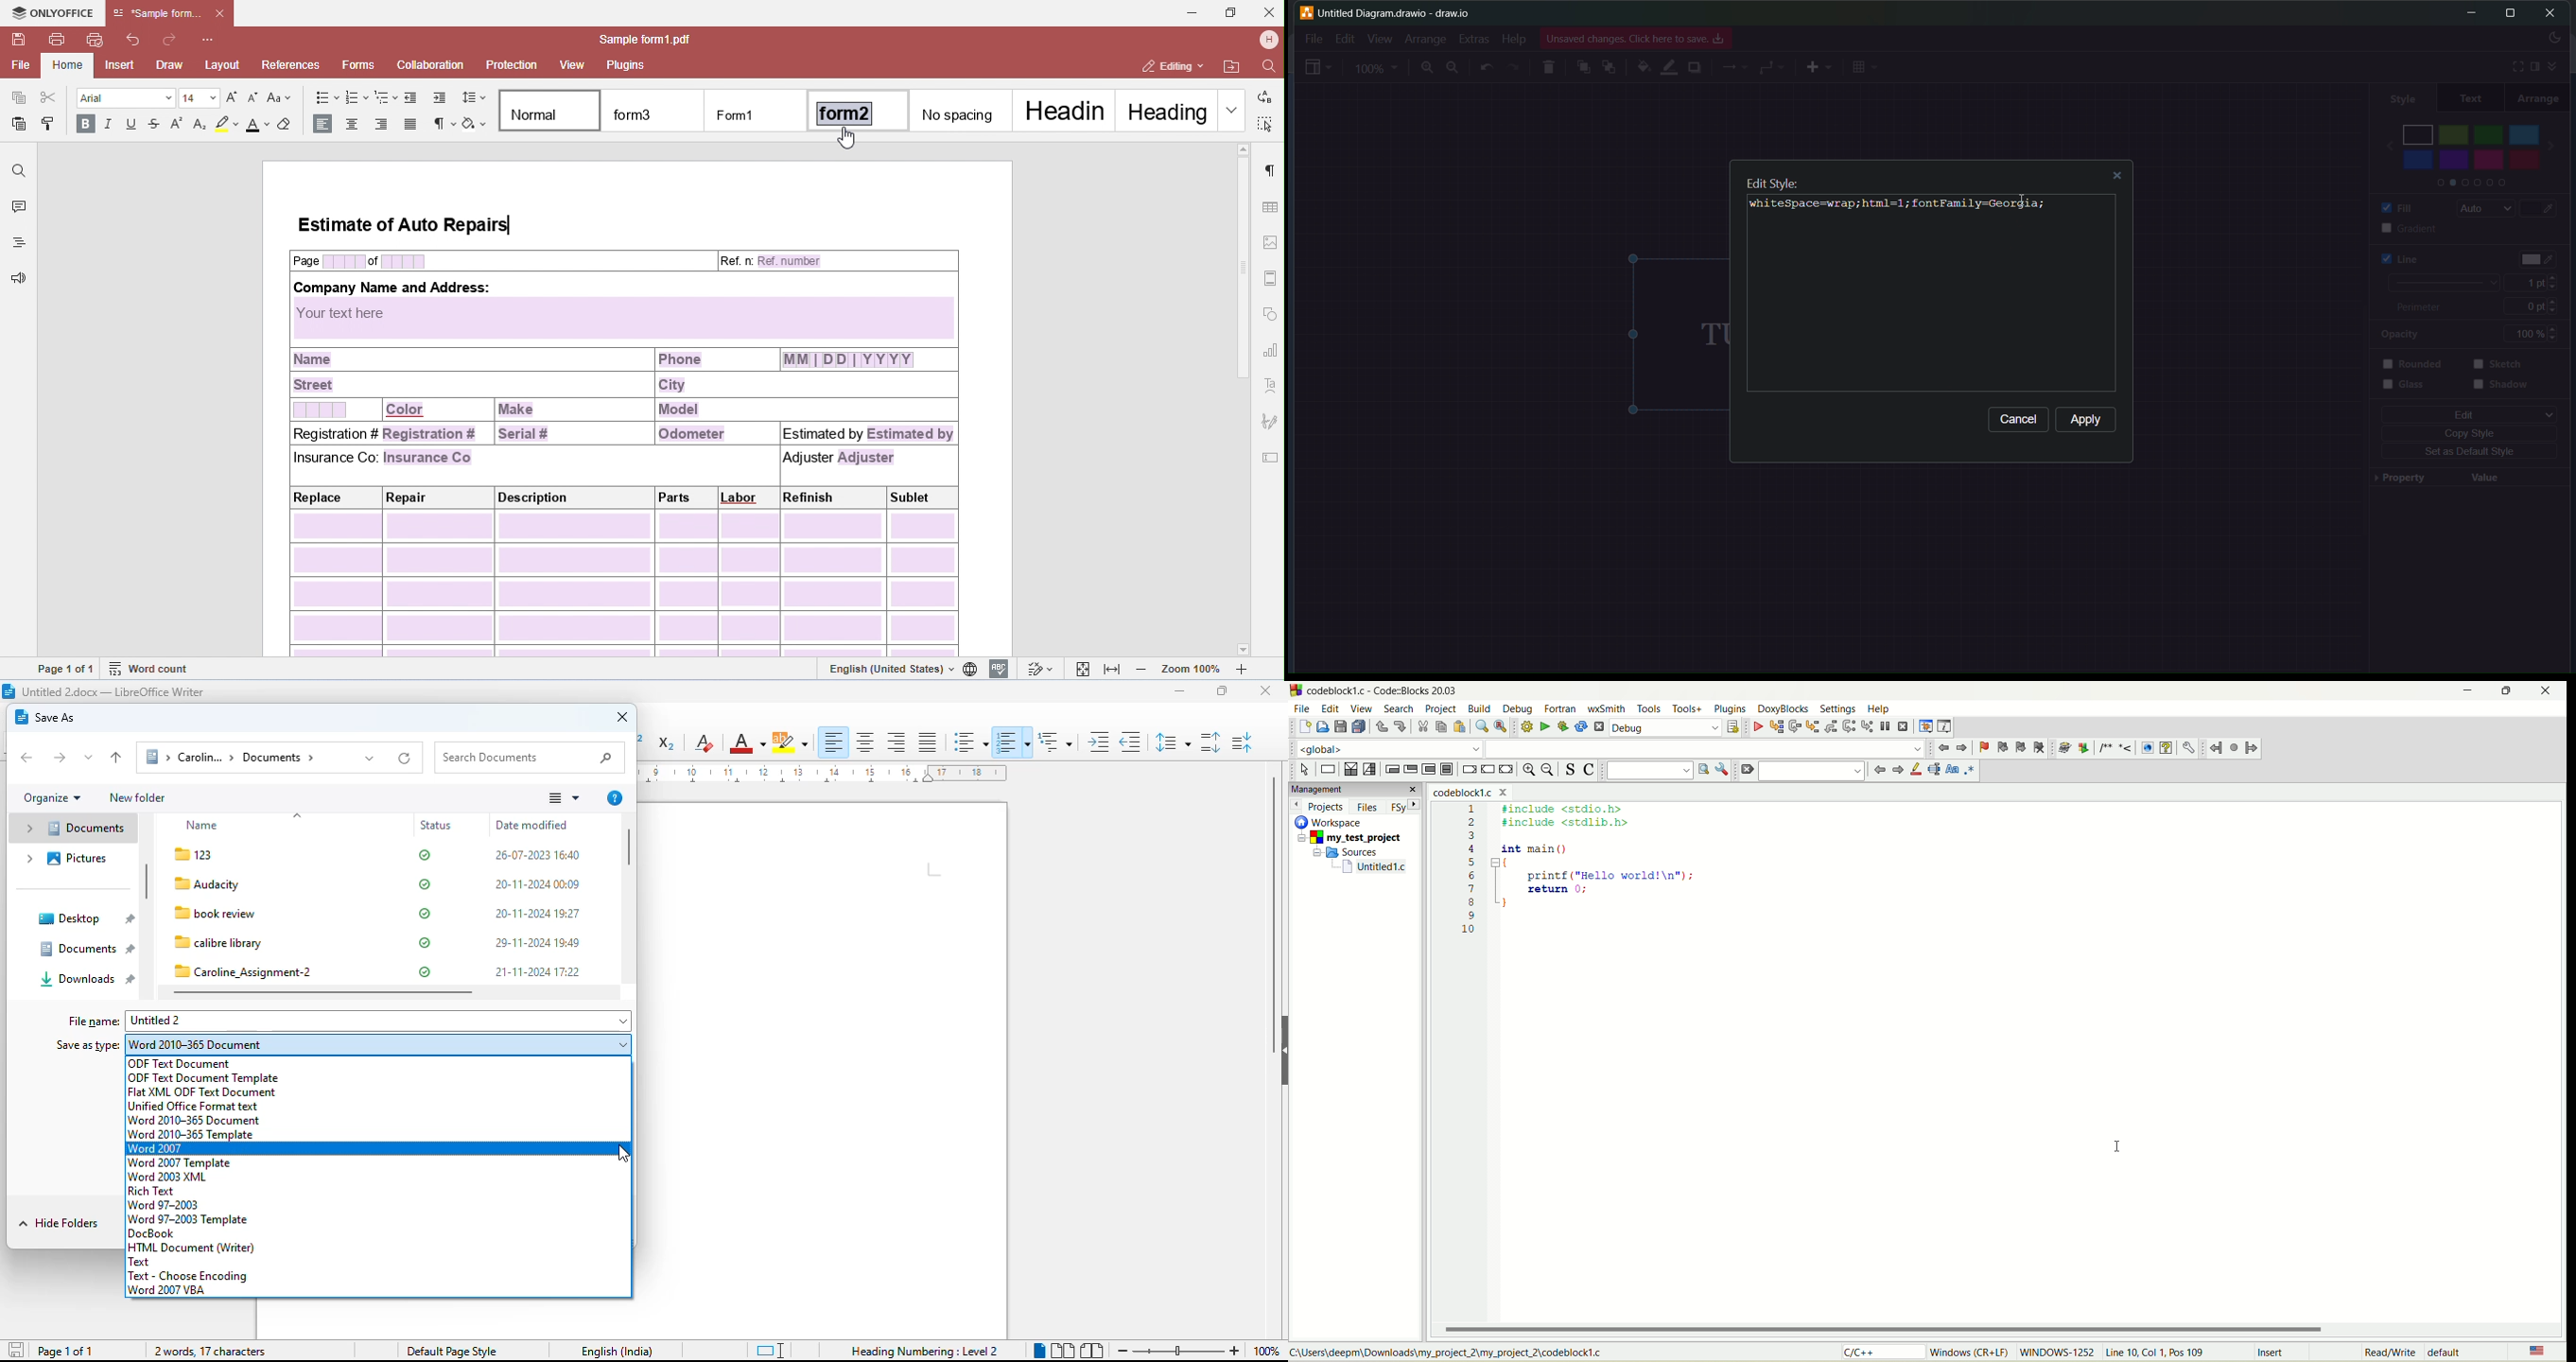 The width and height of the screenshot is (2576, 1372). Describe the element at coordinates (2551, 13) in the screenshot. I see `close` at that location.